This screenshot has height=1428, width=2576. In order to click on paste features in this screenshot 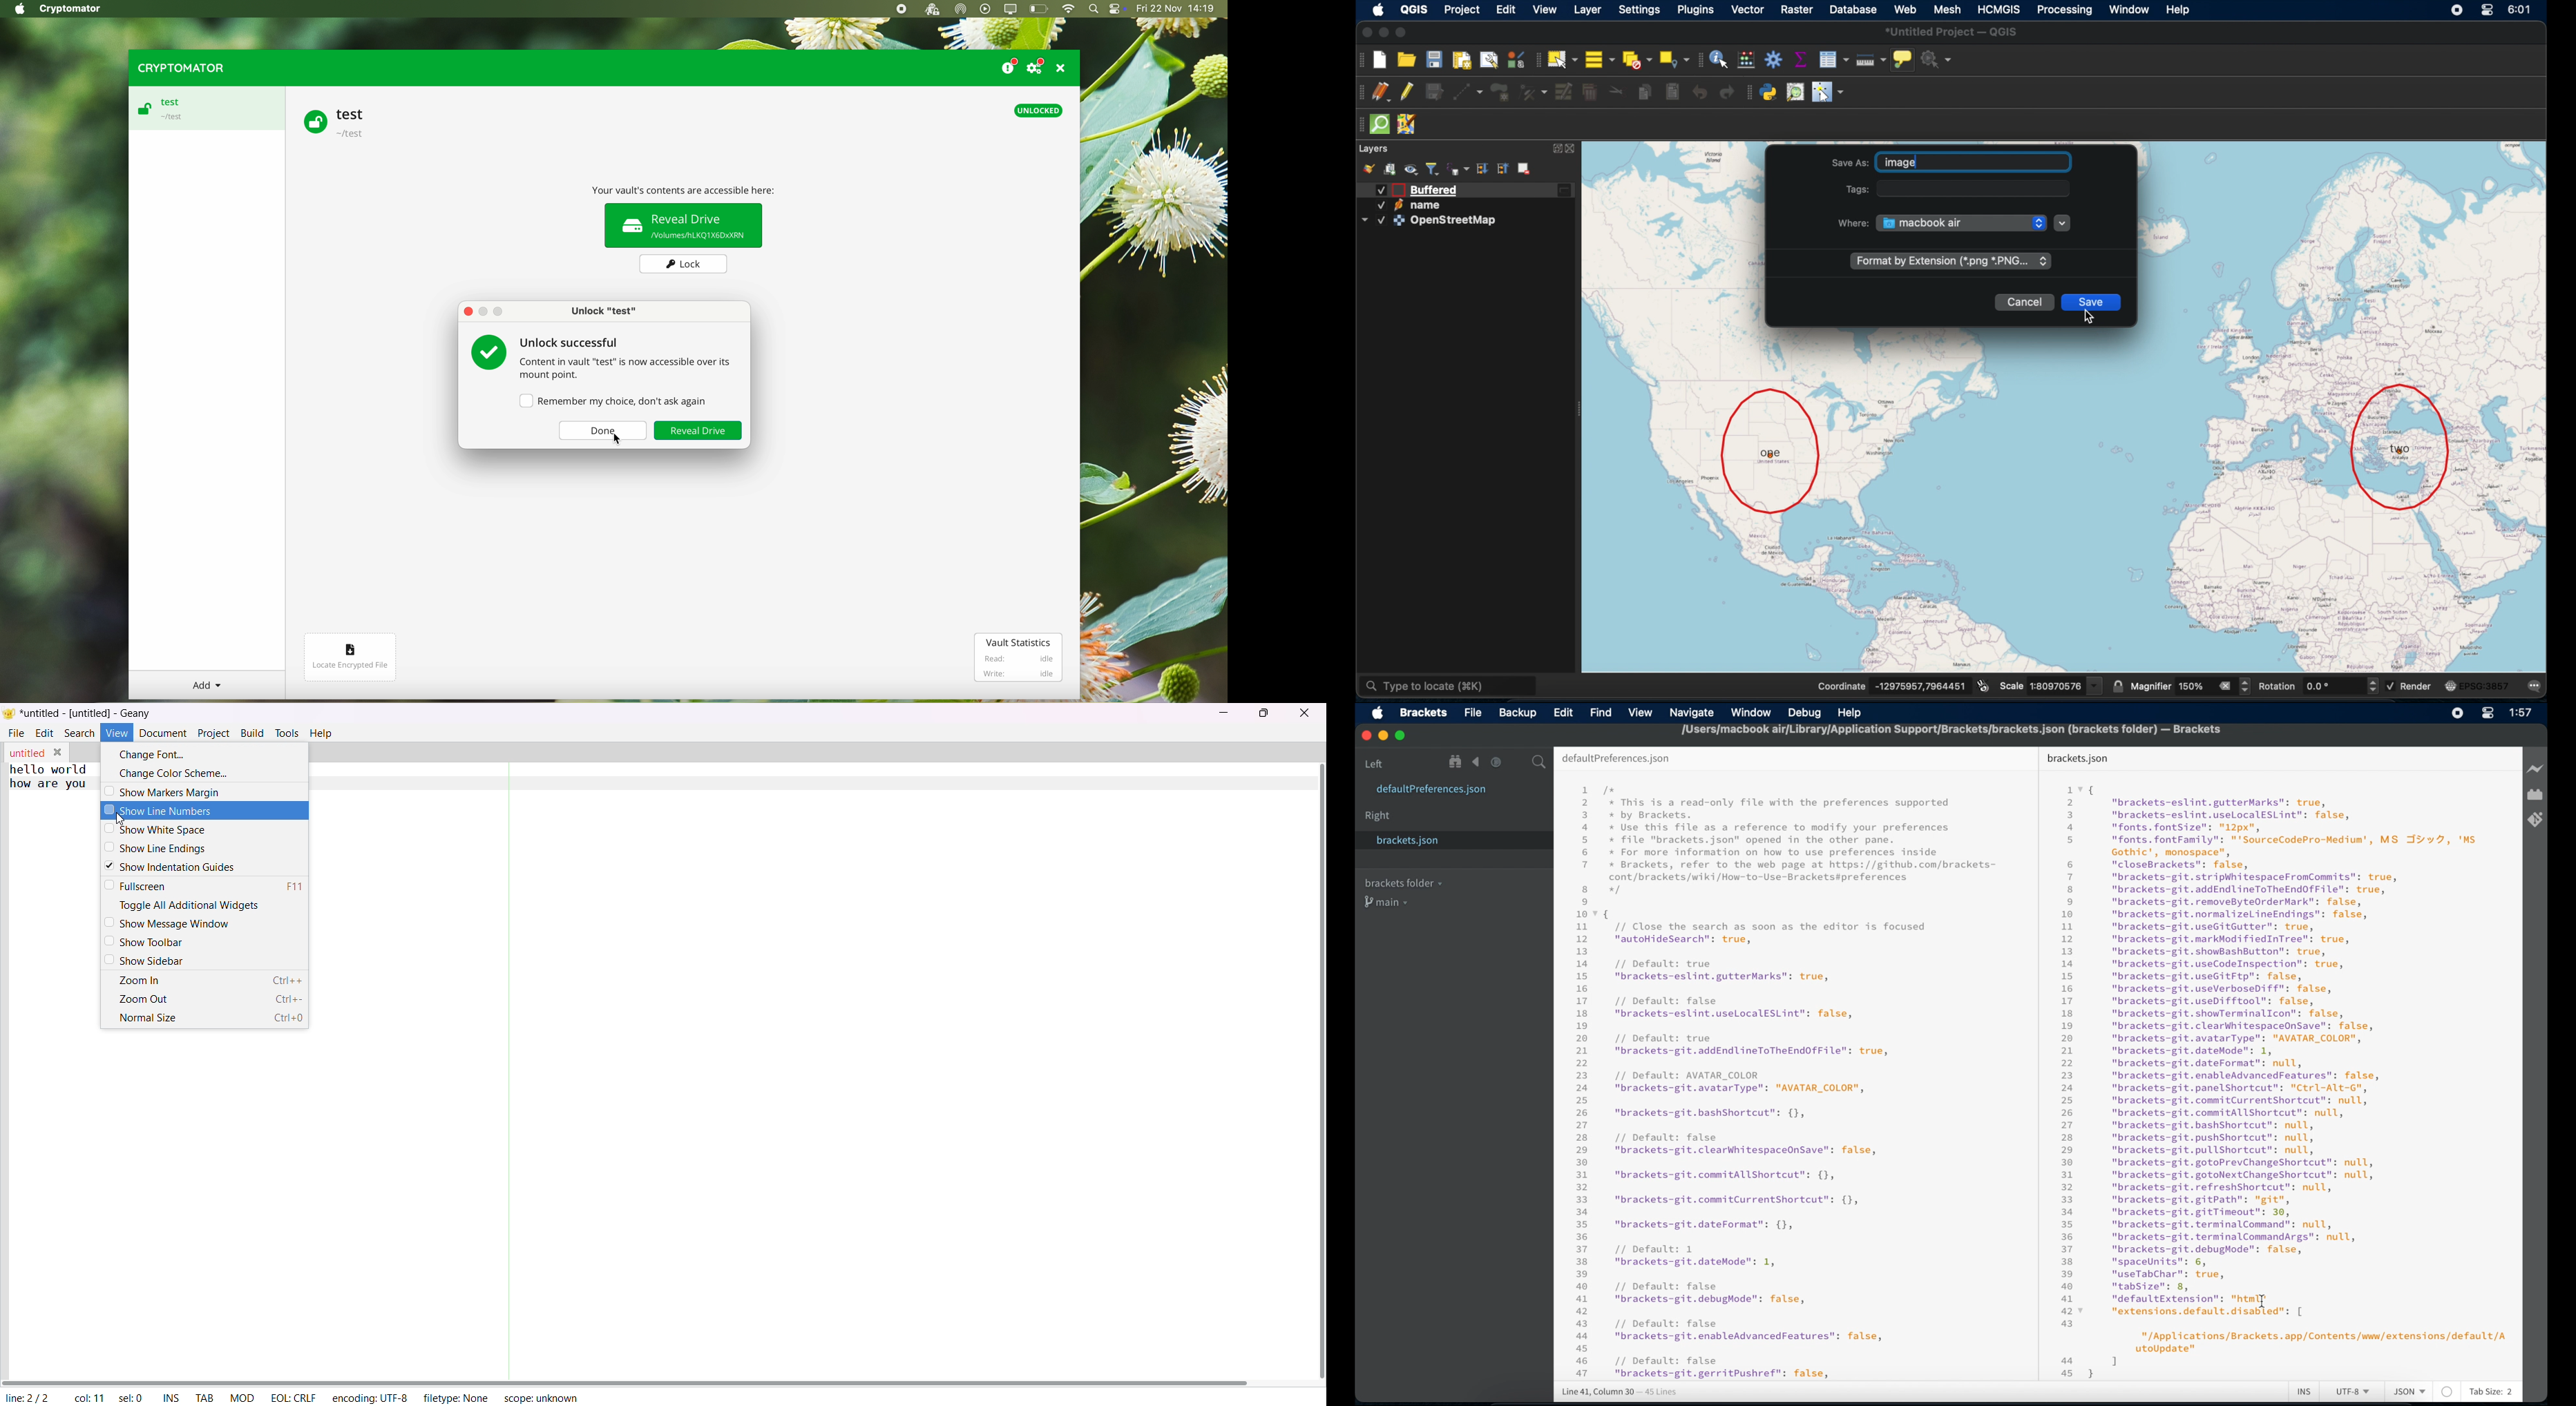, I will do `click(1672, 92)`.